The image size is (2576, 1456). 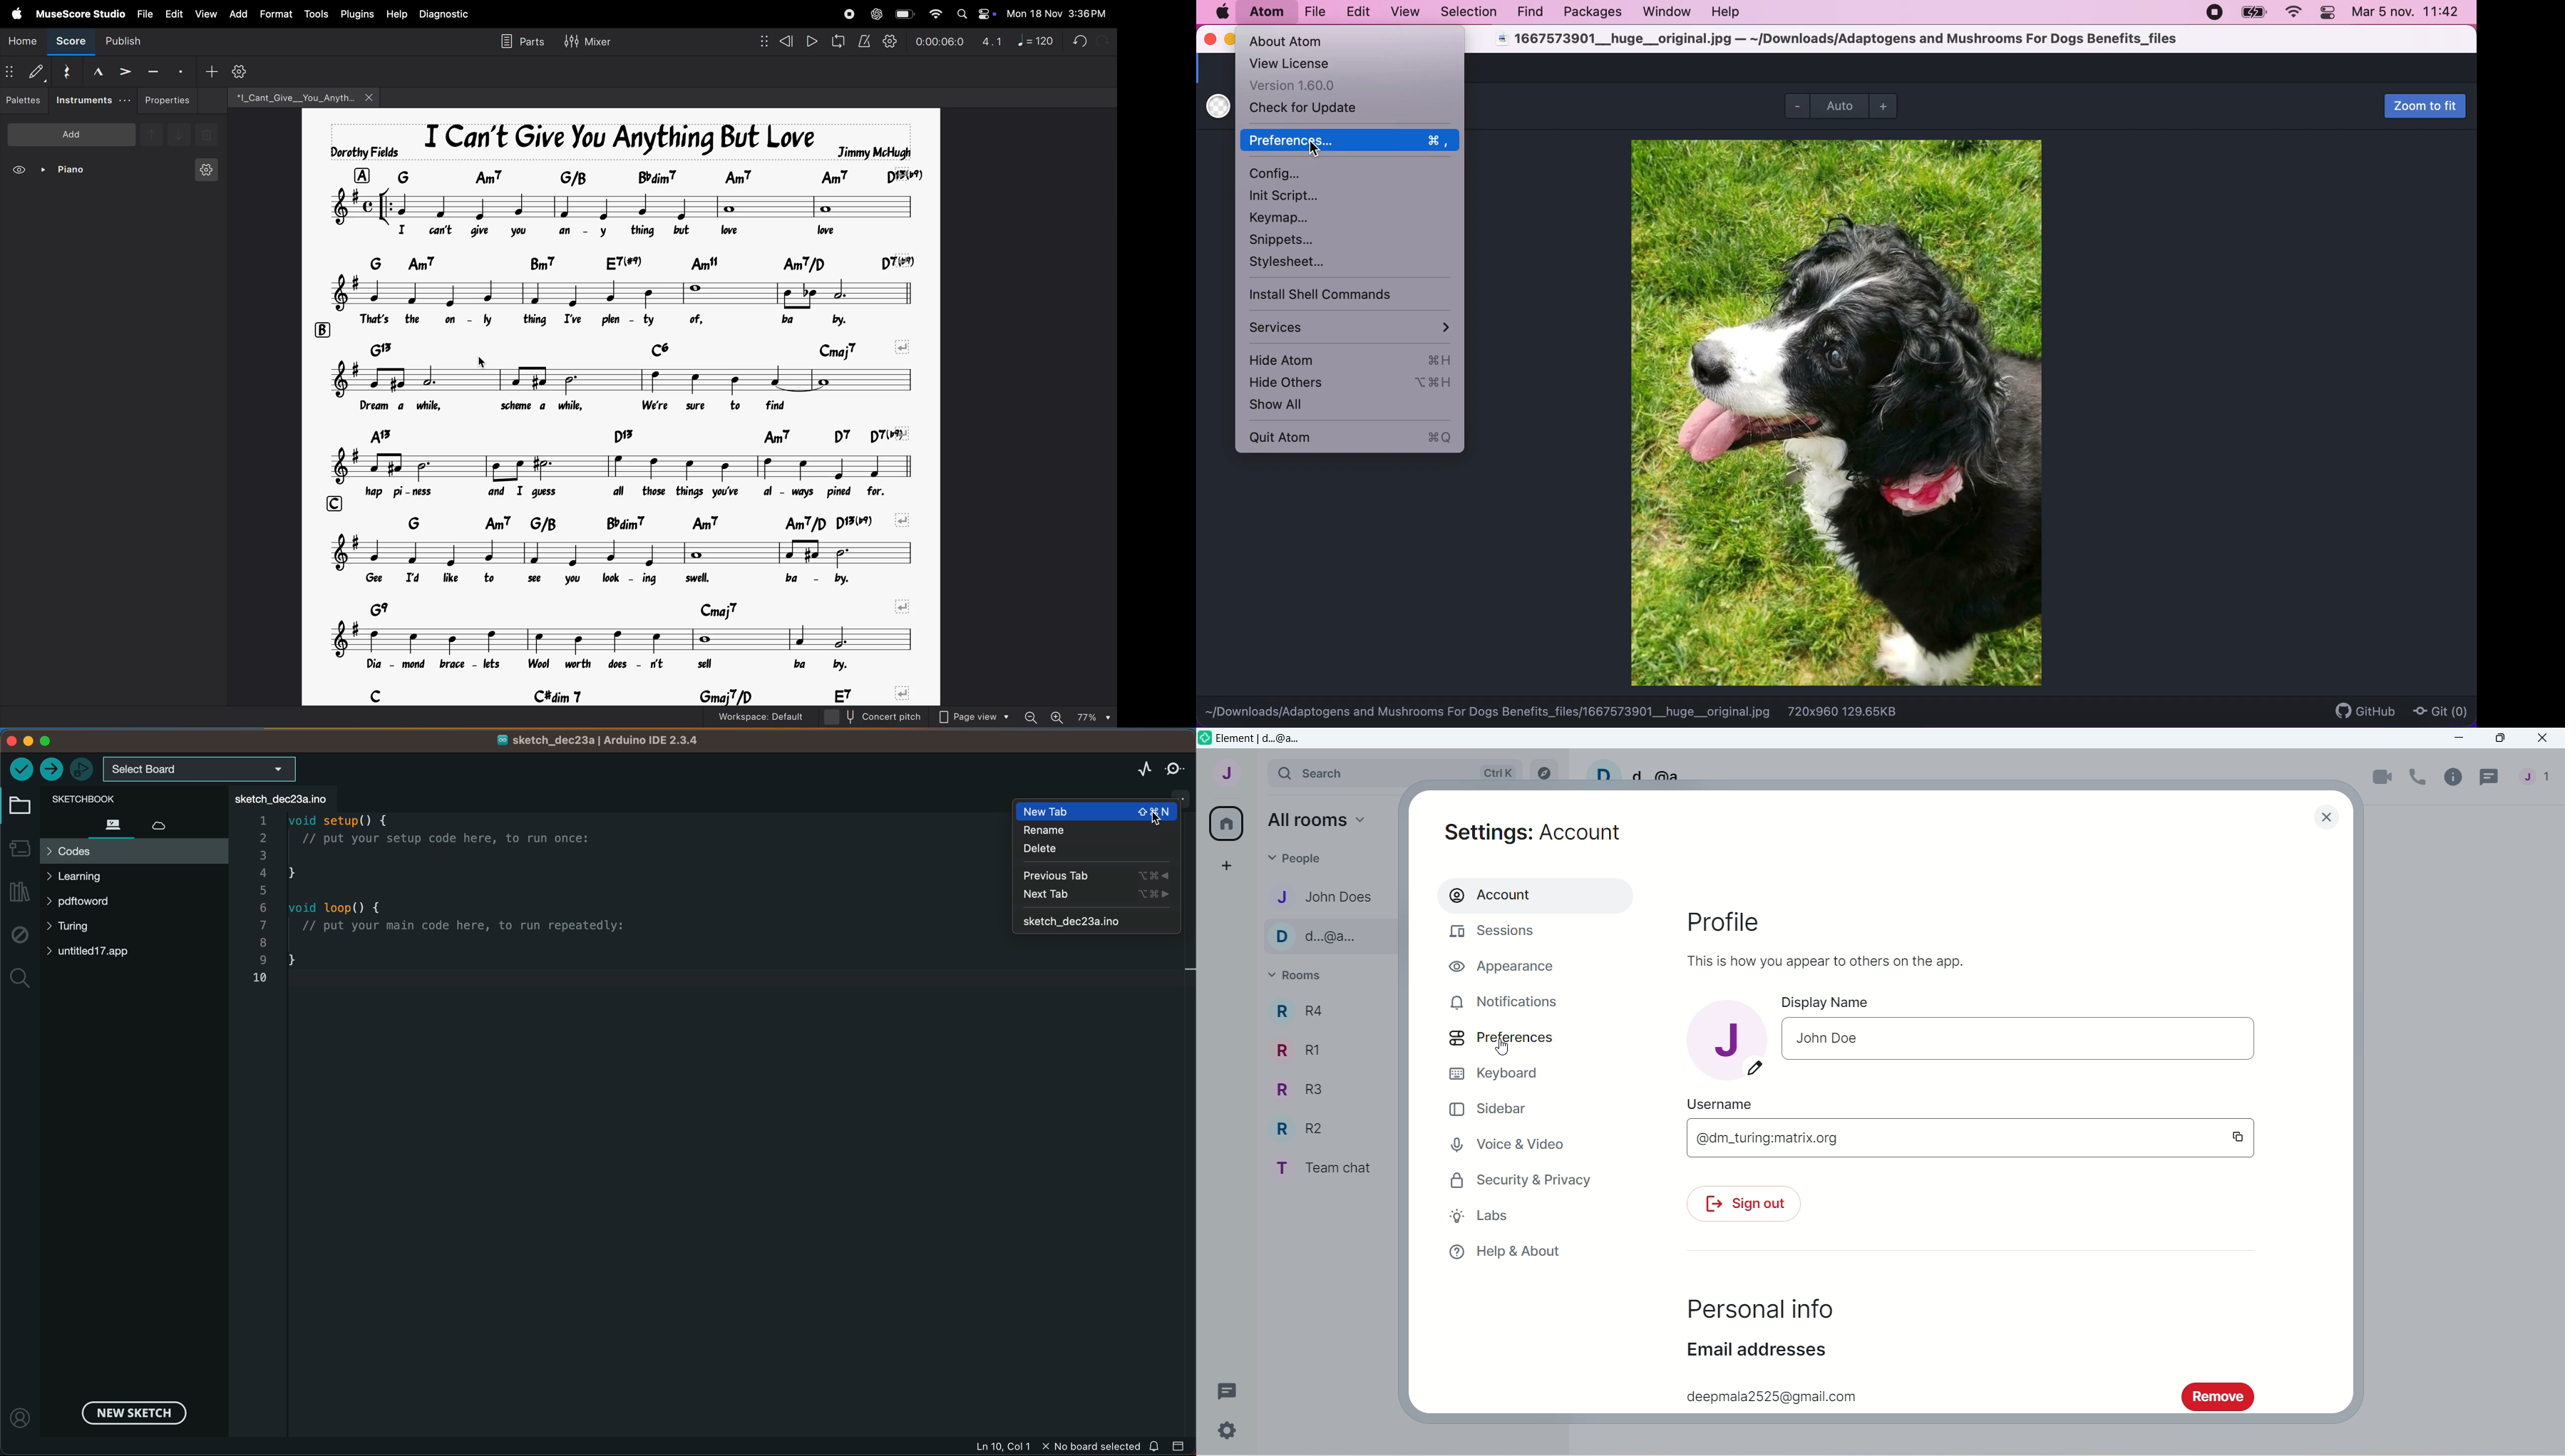 What do you see at coordinates (1745, 1204) in the screenshot?
I see `Sign out ` at bounding box center [1745, 1204].